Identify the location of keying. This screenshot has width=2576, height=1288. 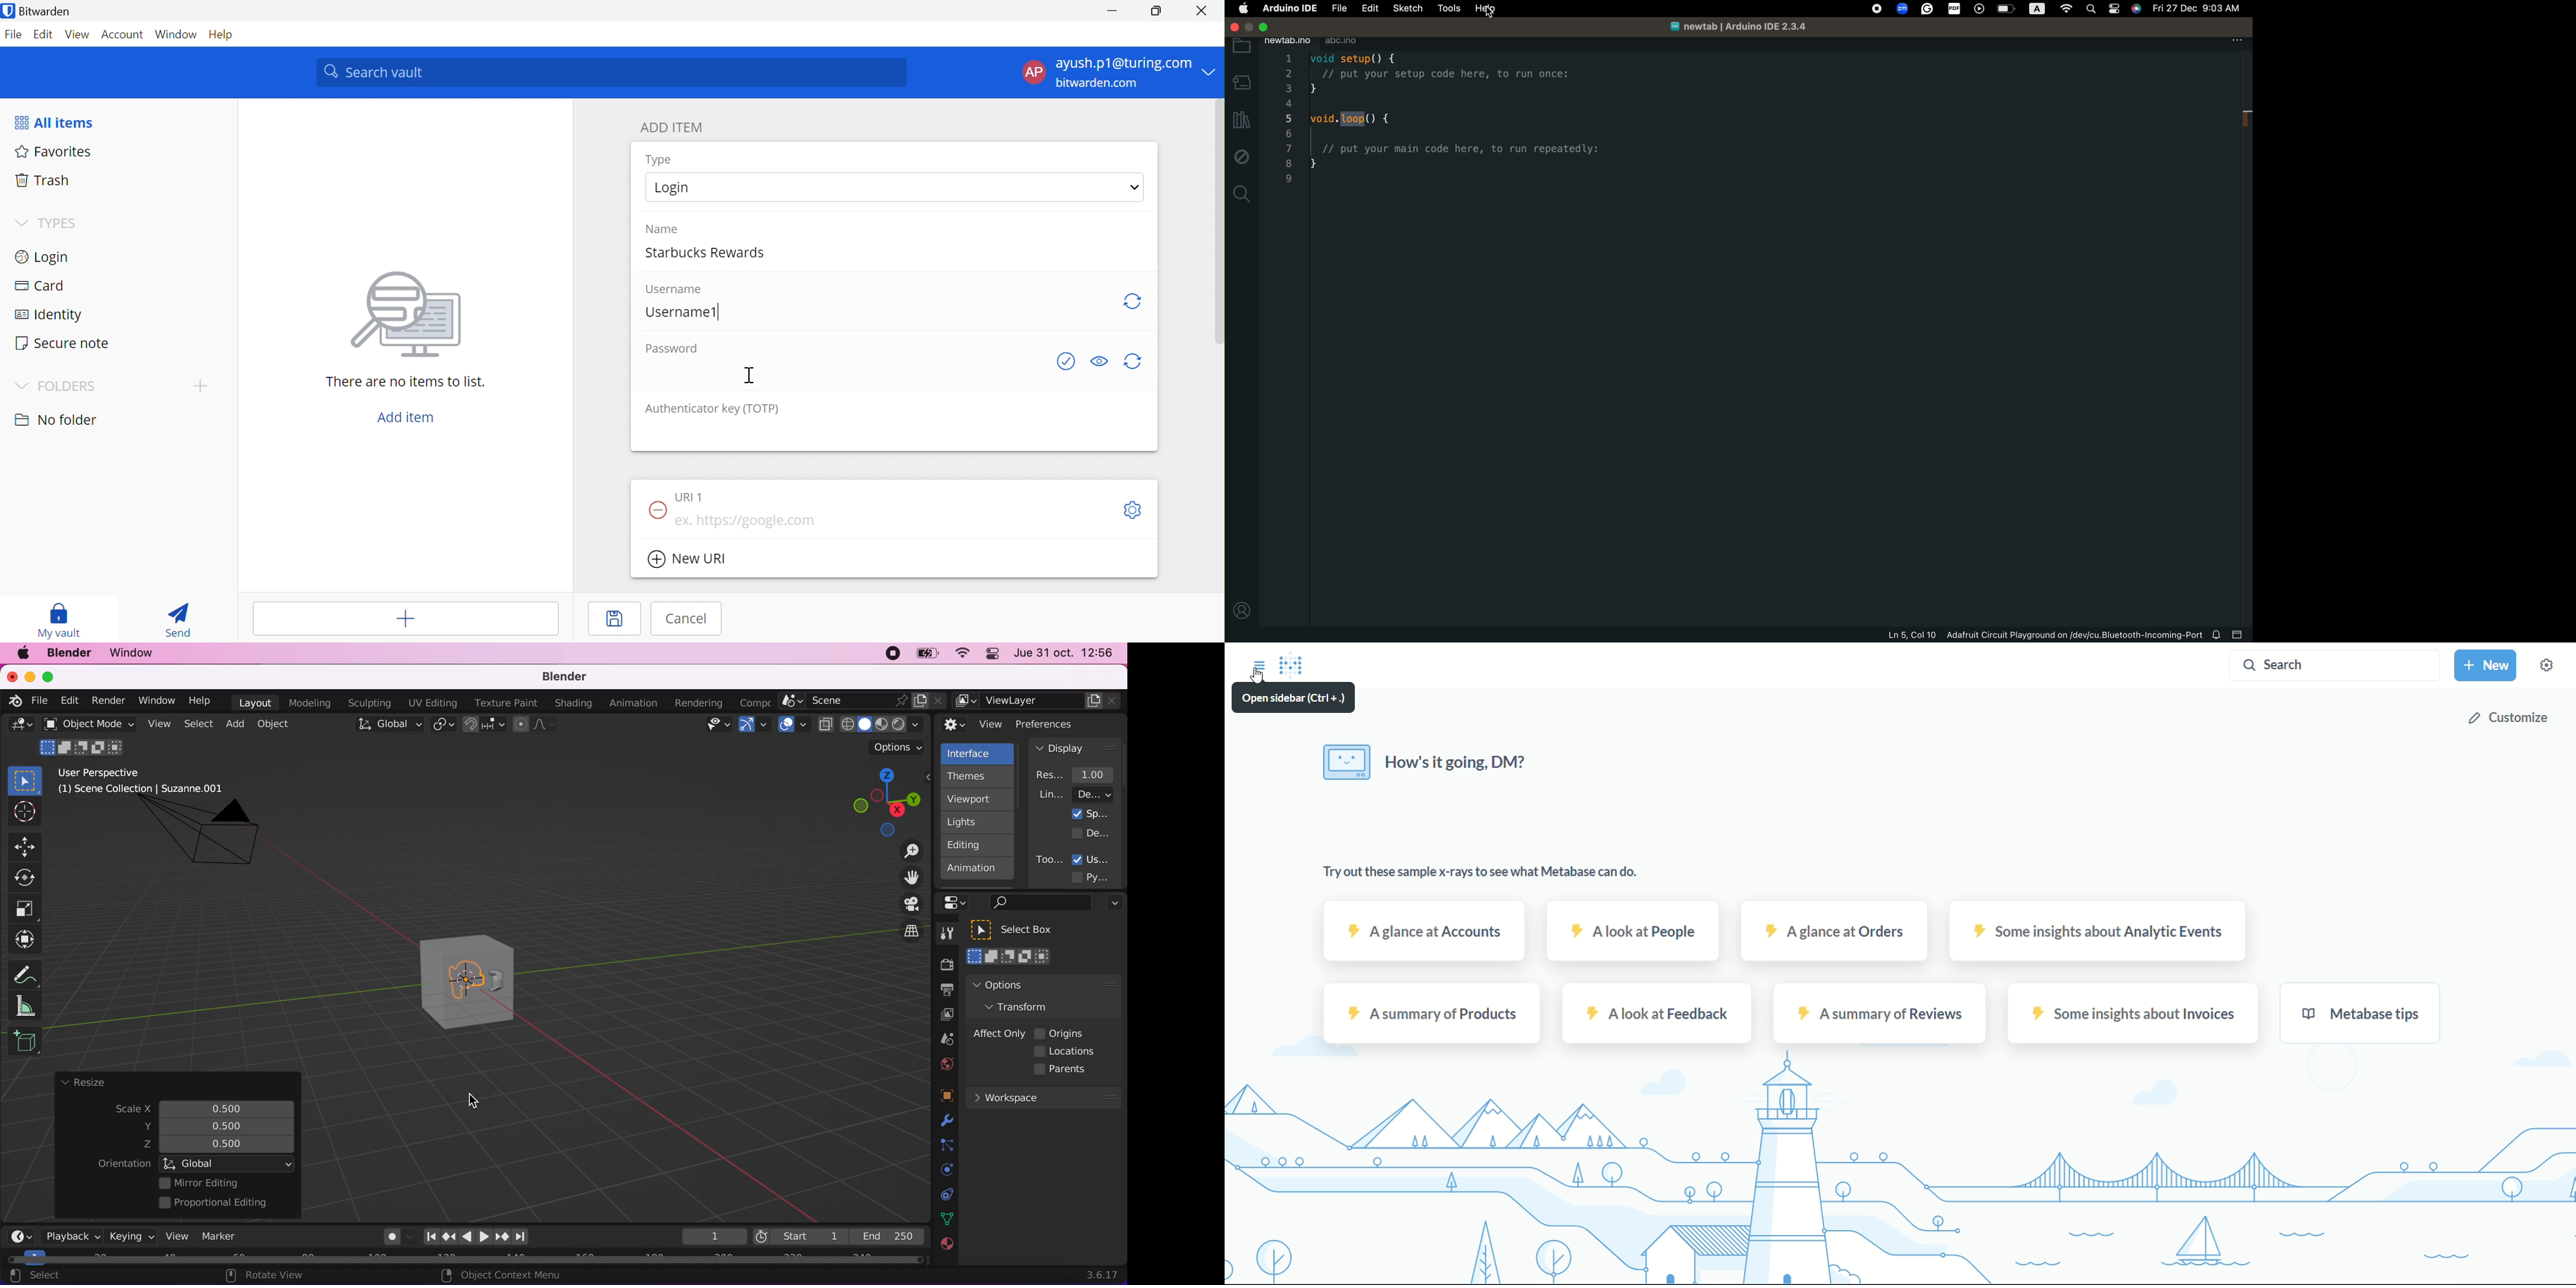
(130, 1236).